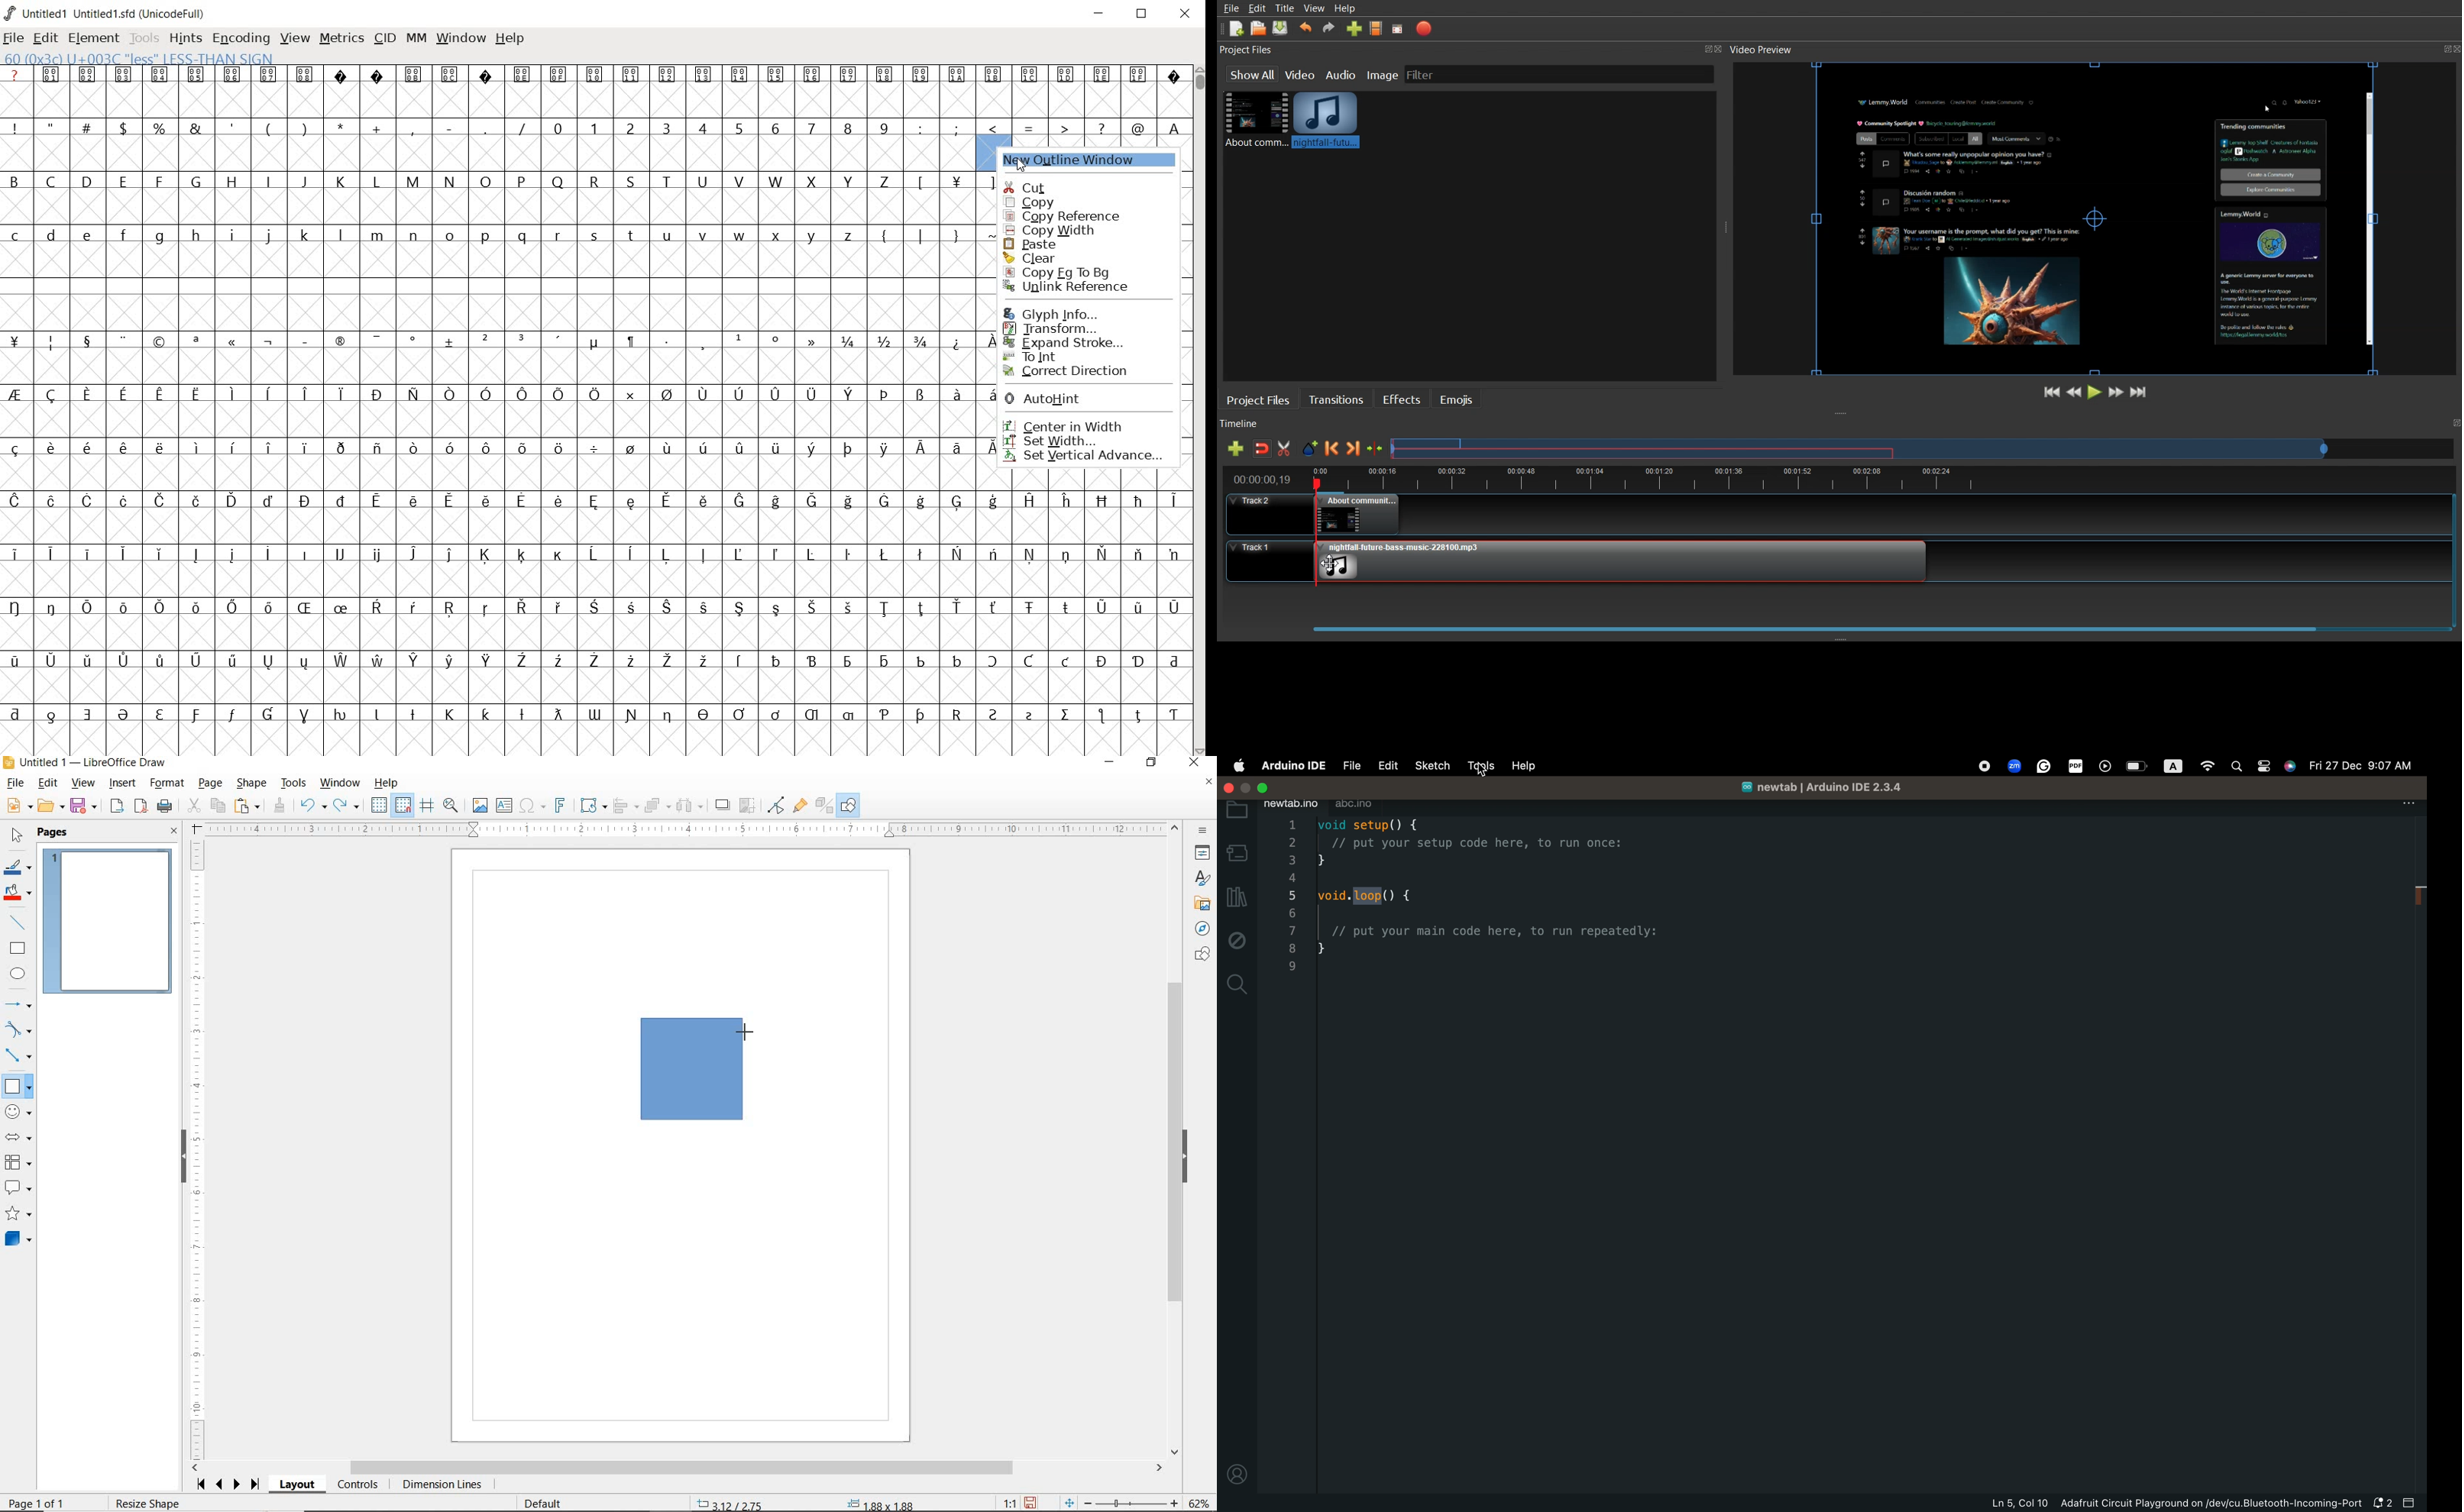 The width and height of the screenshot is (2464, 1512). I want to click on Audio clip added, so click(1622, 561).